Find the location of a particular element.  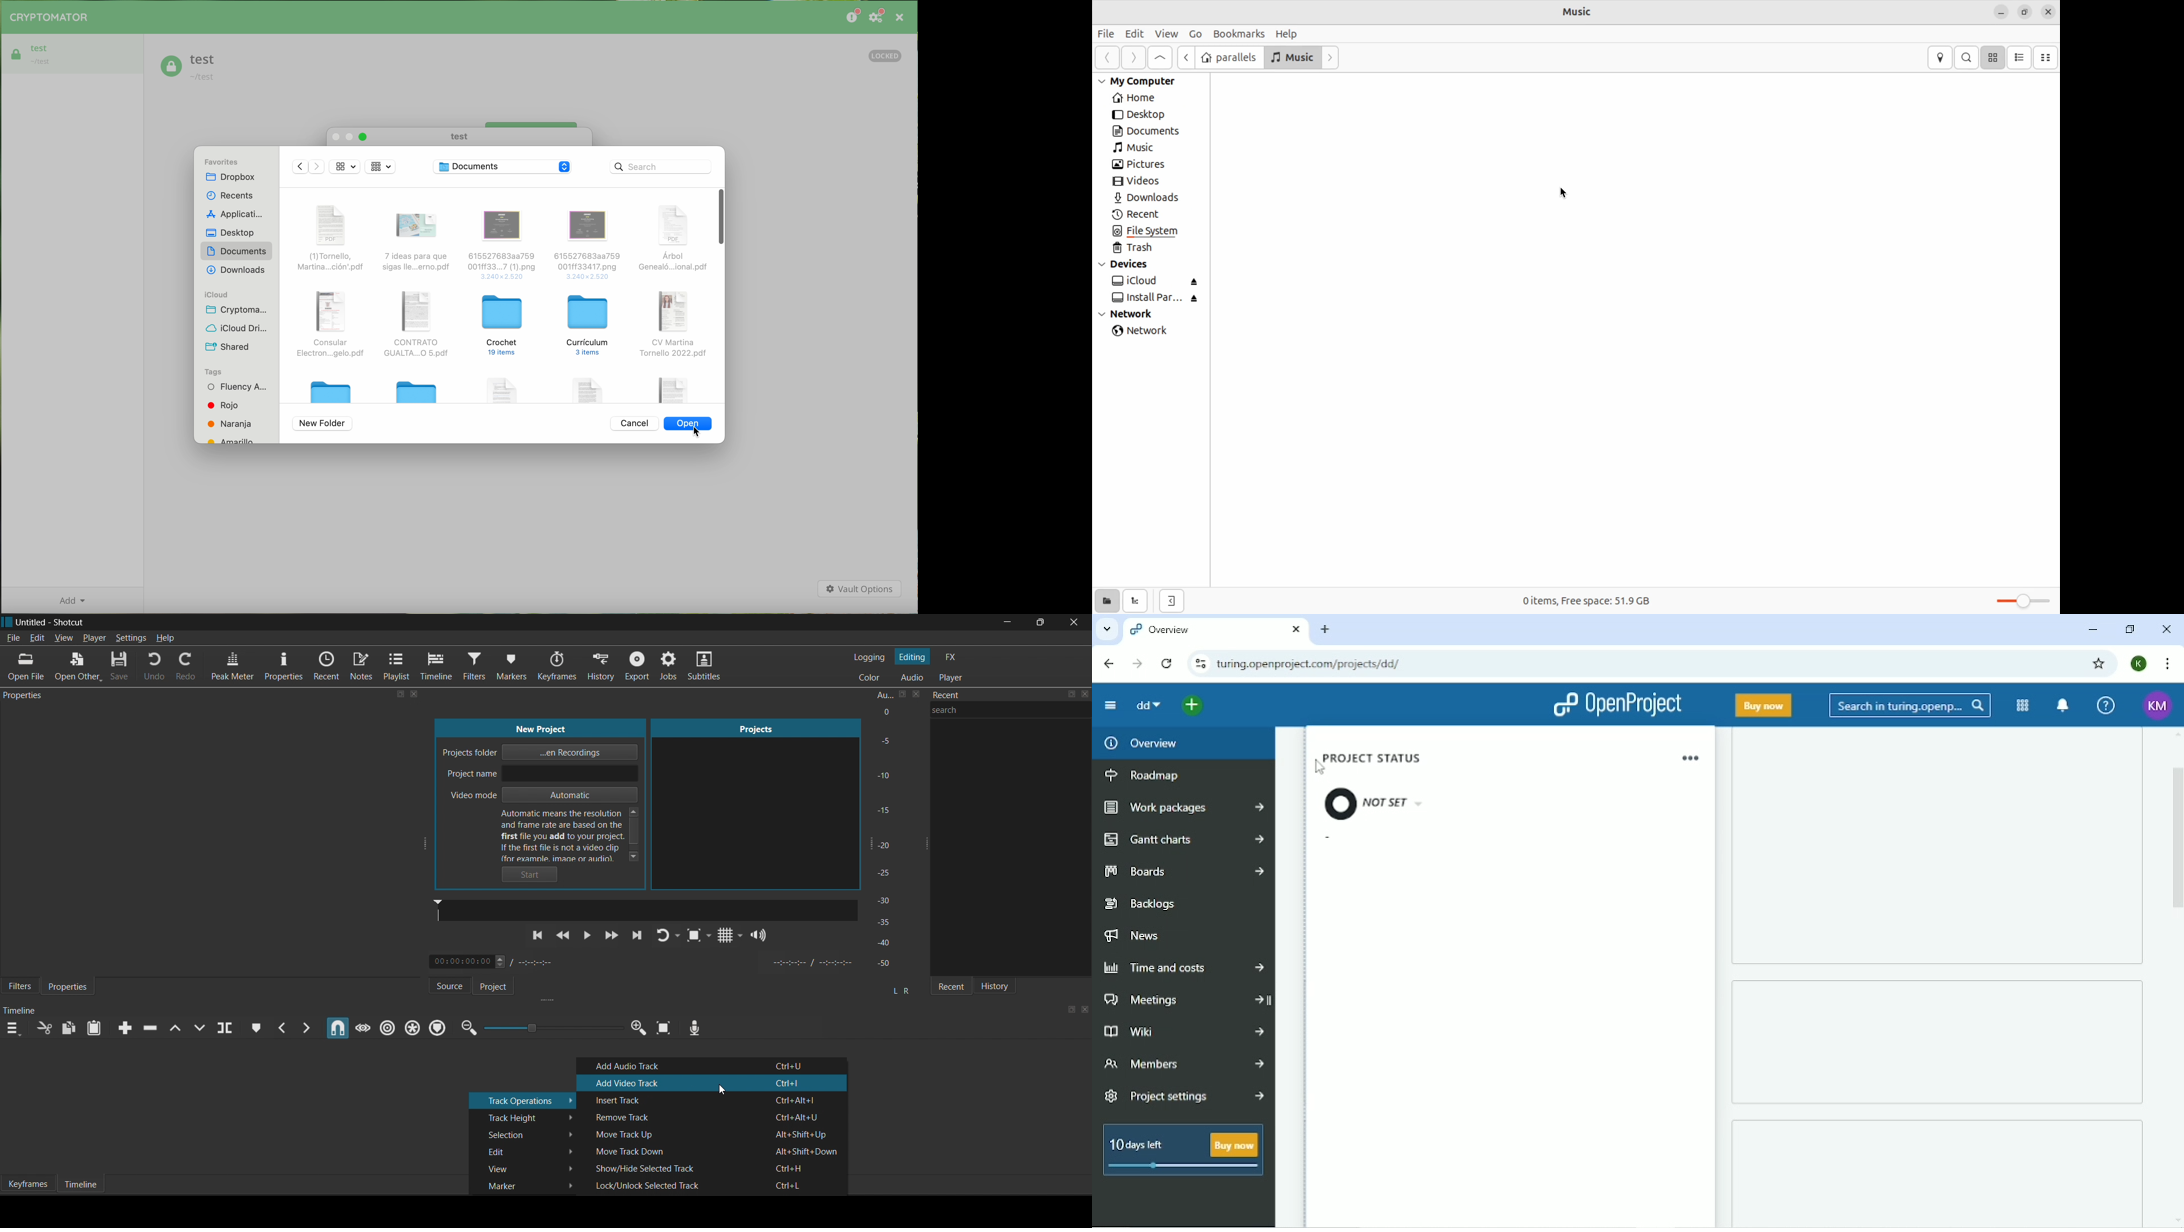

close is located at coordinates (1073, 623).